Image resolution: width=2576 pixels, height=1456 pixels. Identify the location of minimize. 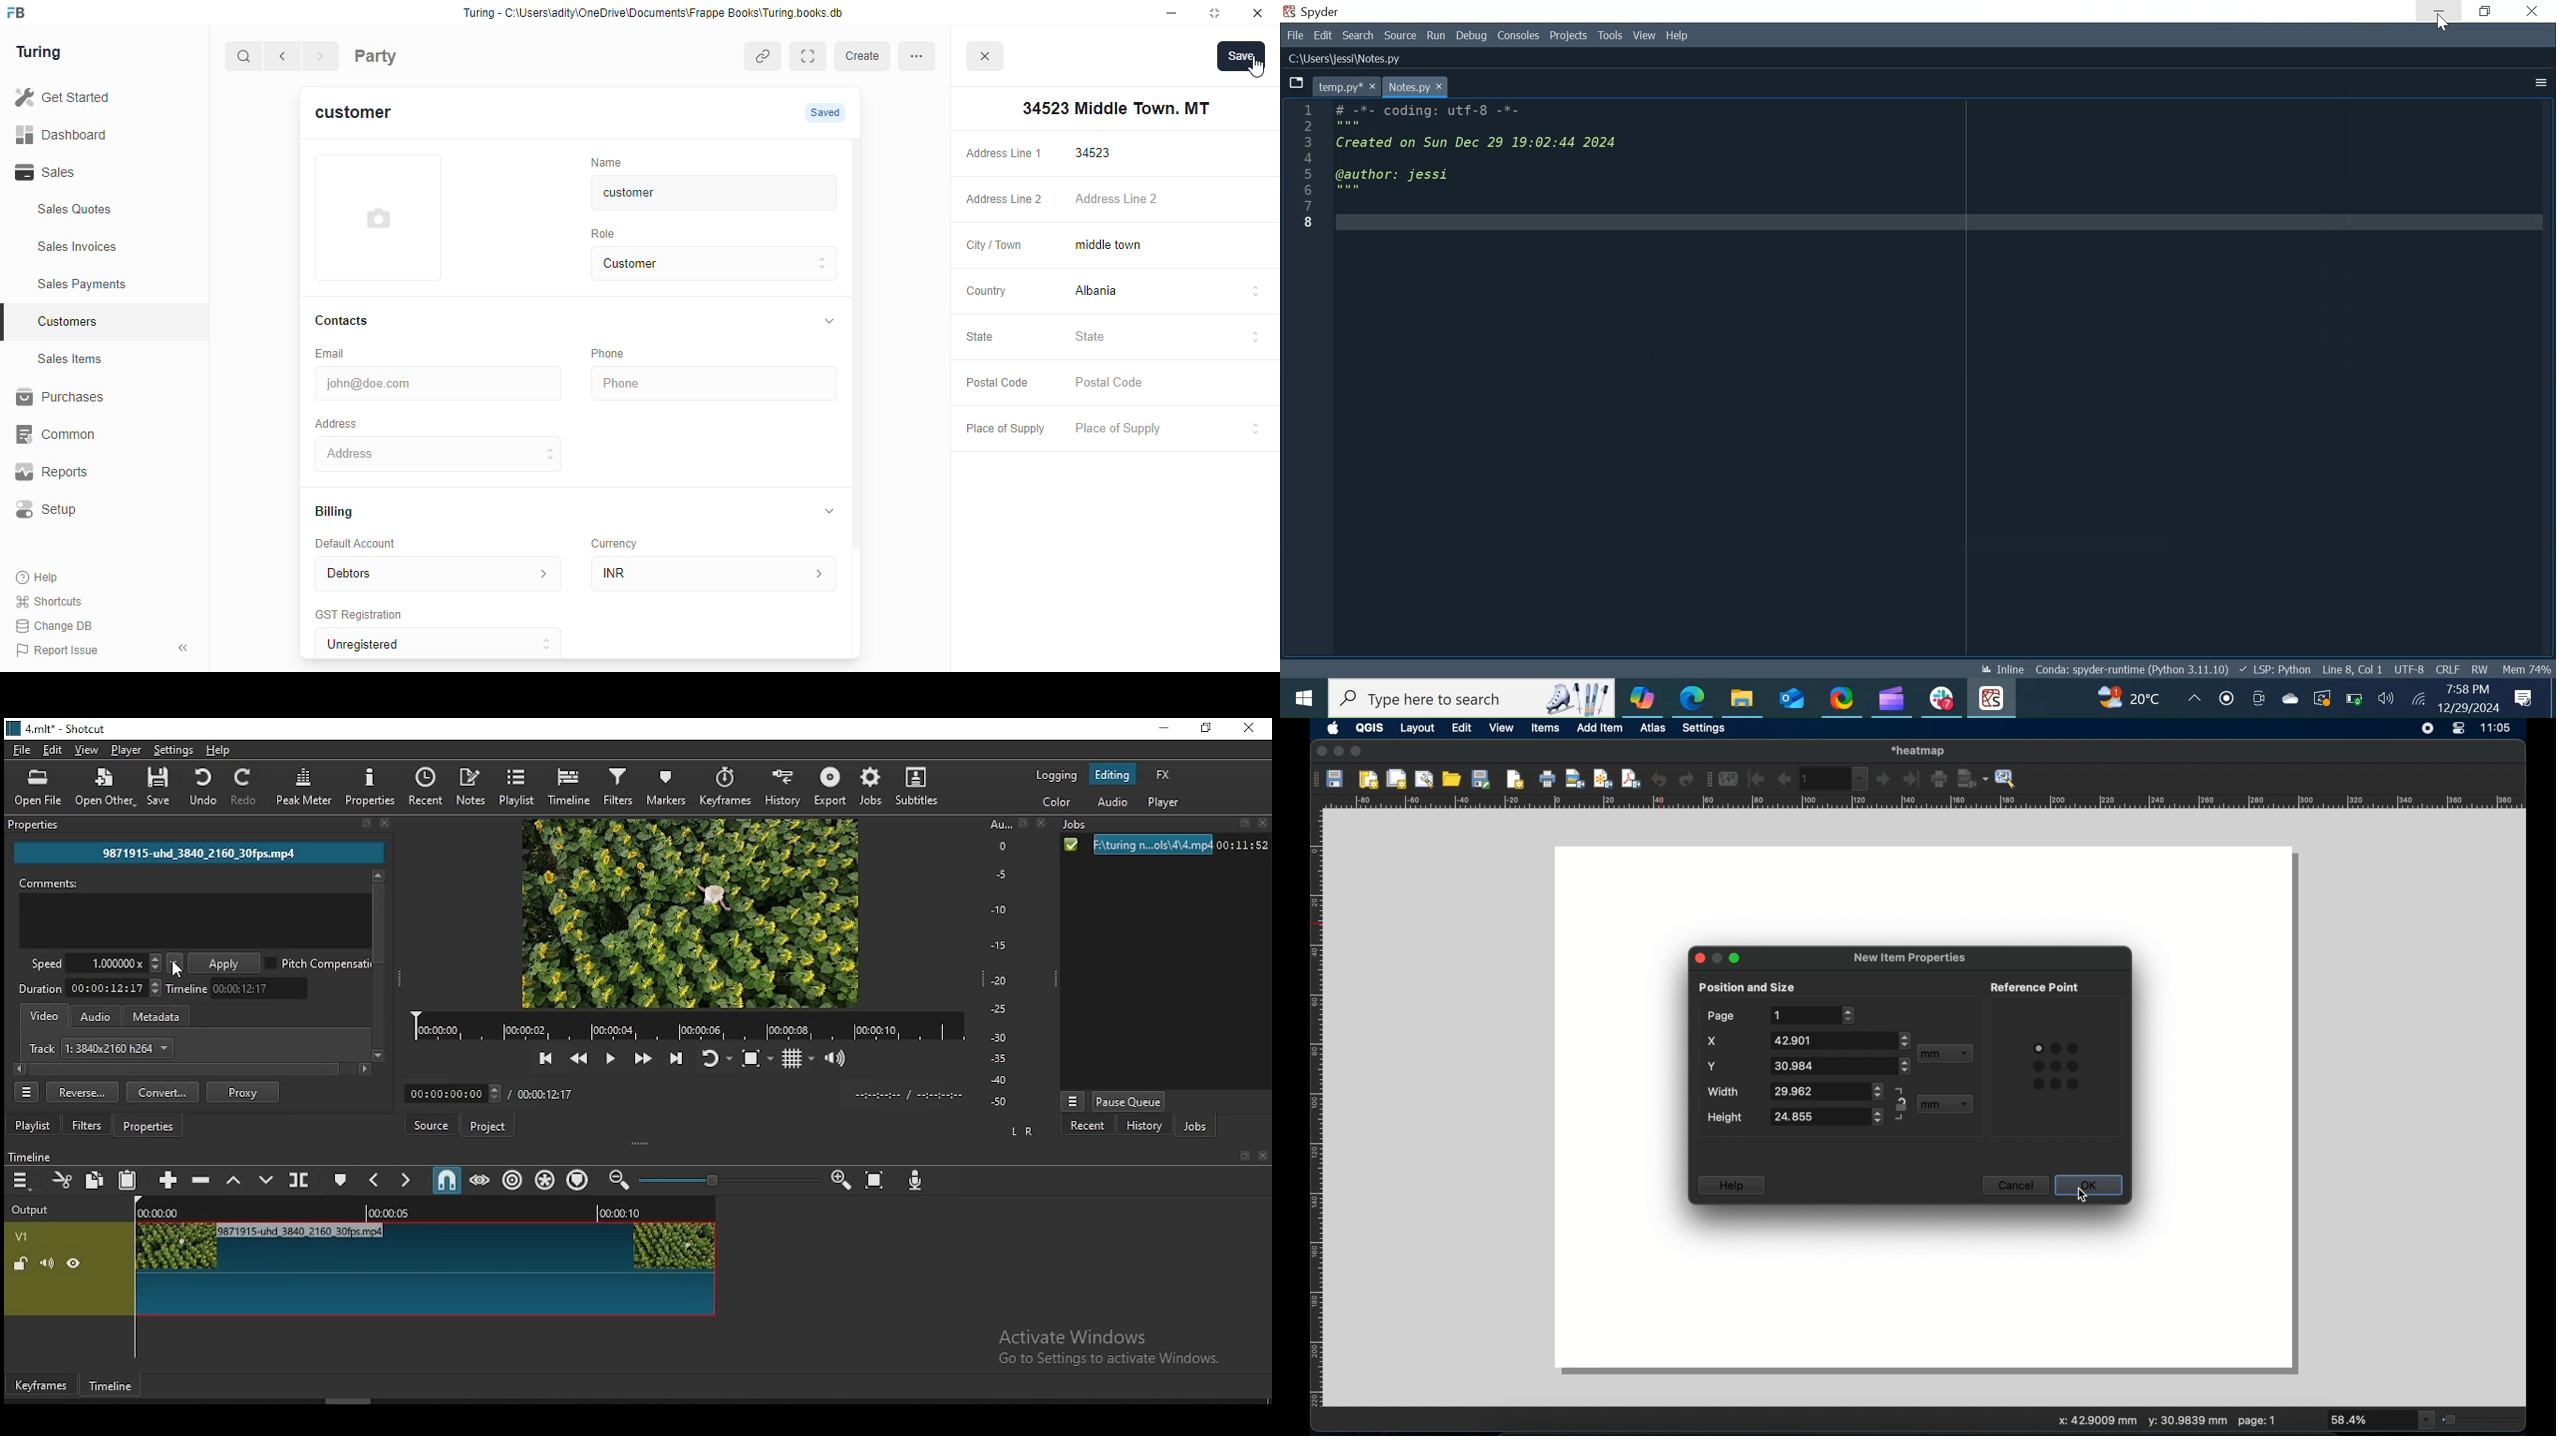
(1168, 729).